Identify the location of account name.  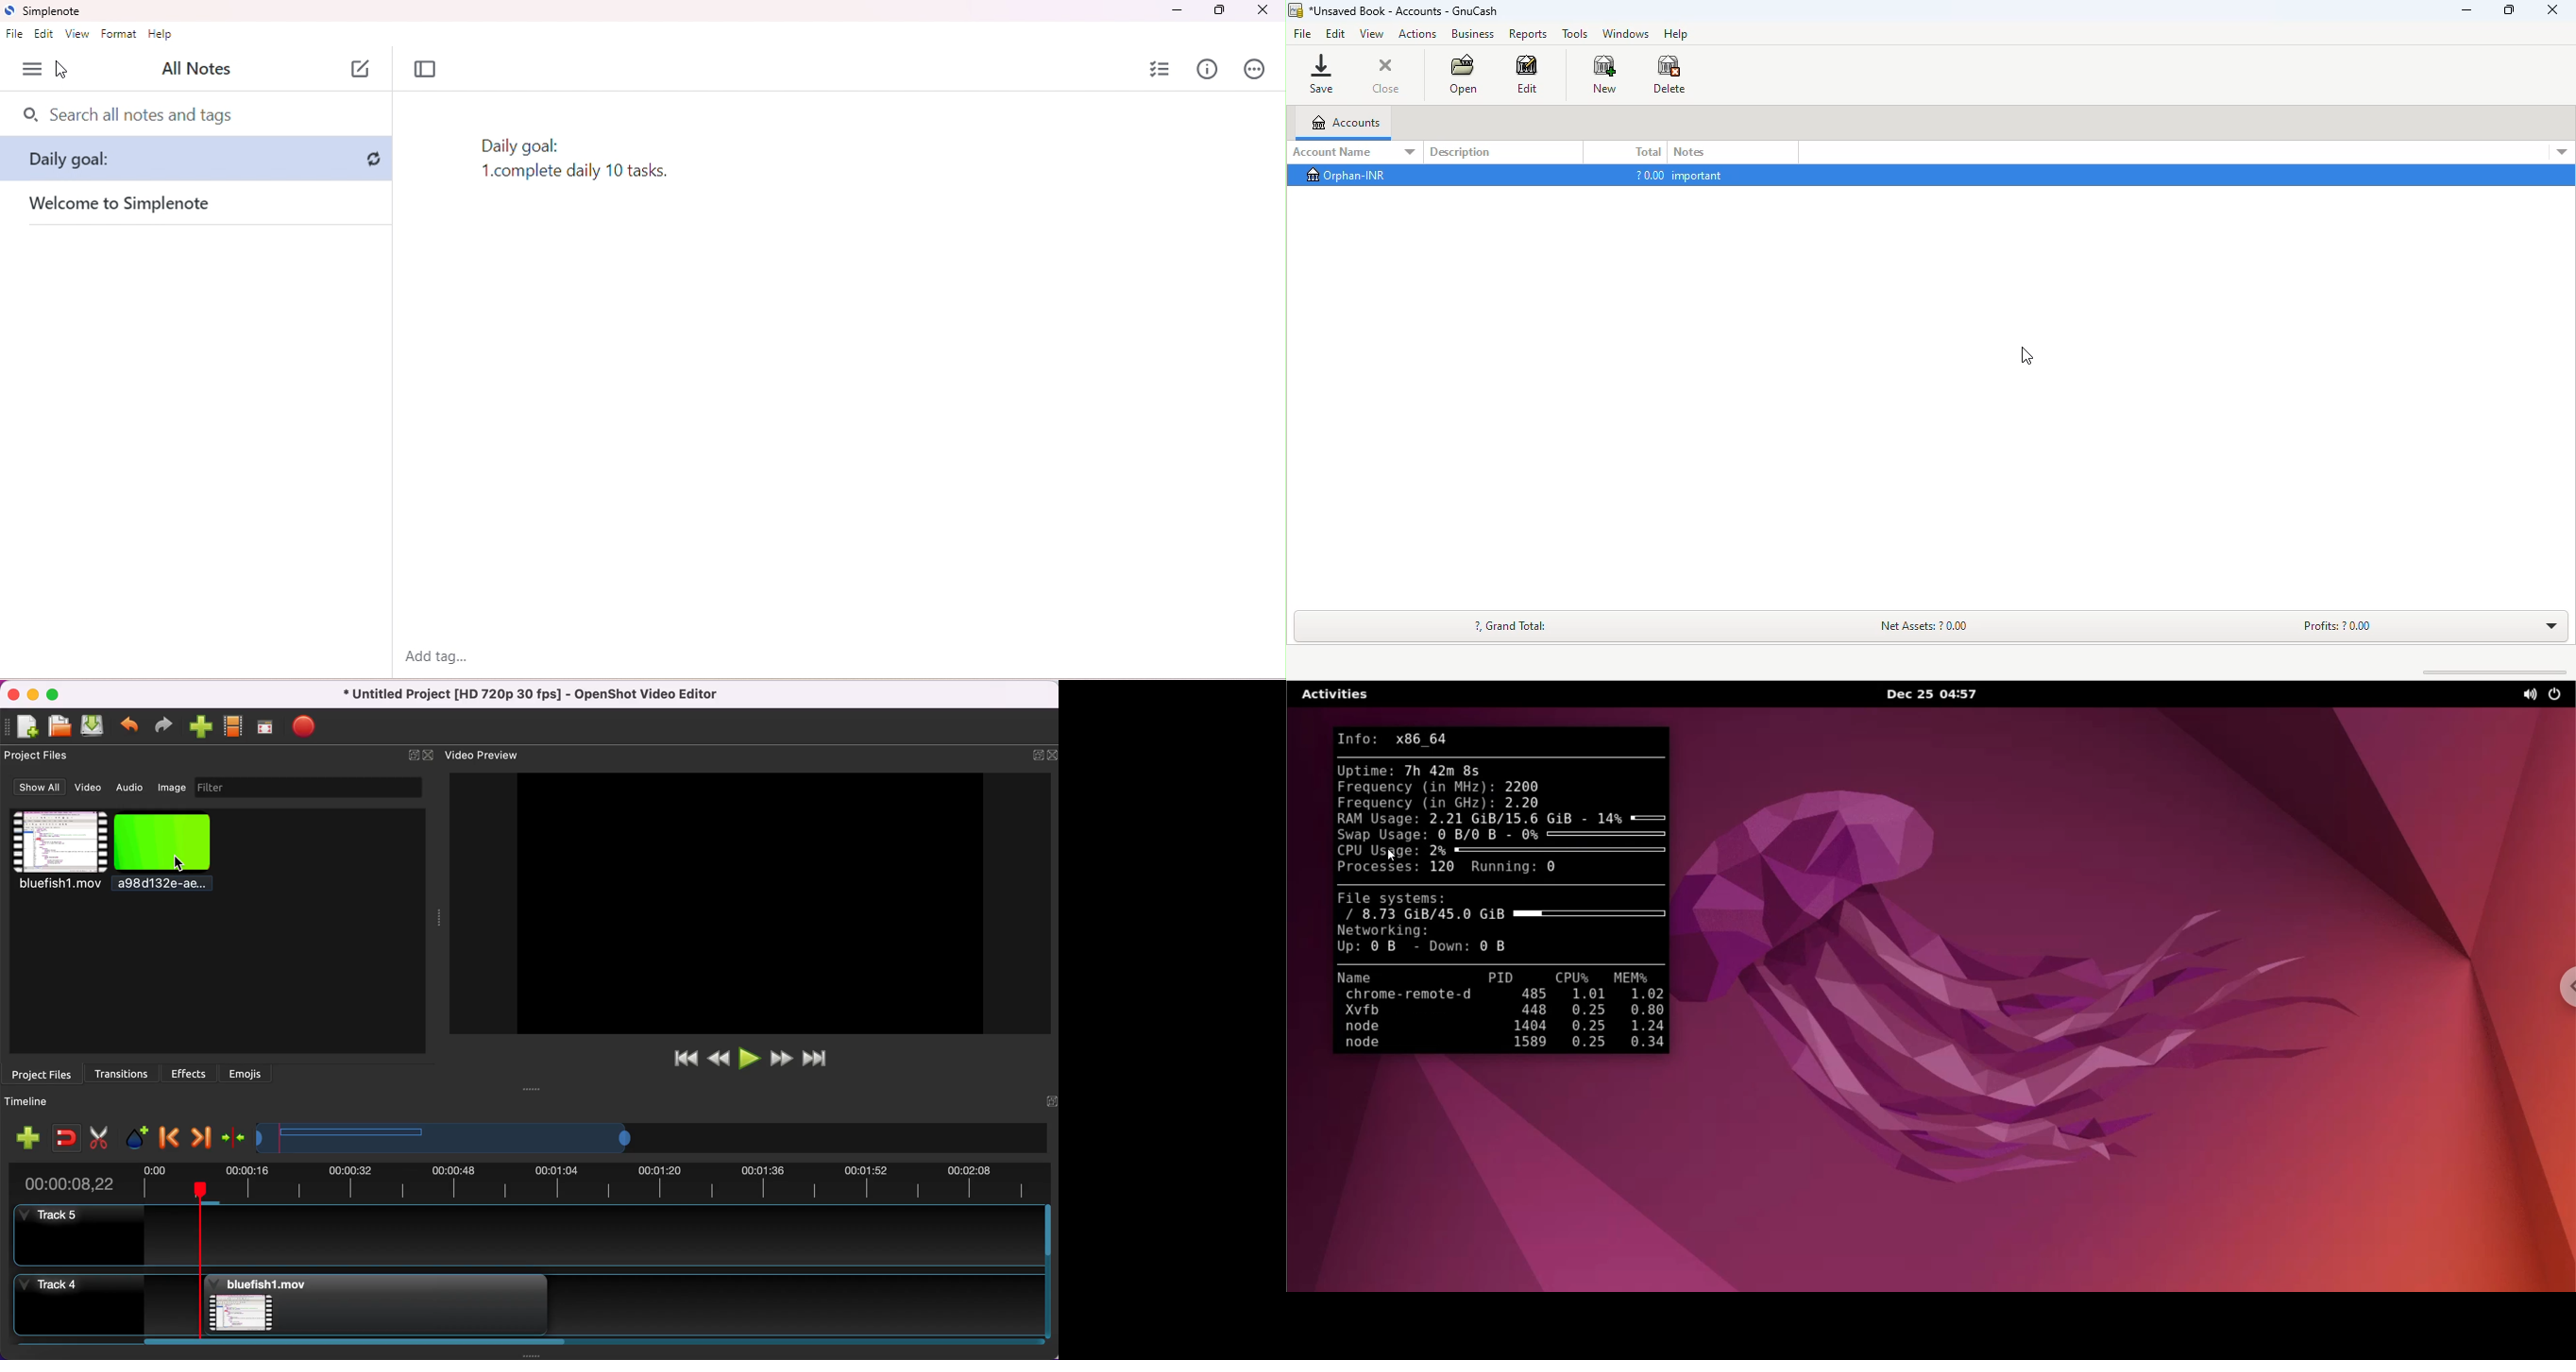
(1355, 152).